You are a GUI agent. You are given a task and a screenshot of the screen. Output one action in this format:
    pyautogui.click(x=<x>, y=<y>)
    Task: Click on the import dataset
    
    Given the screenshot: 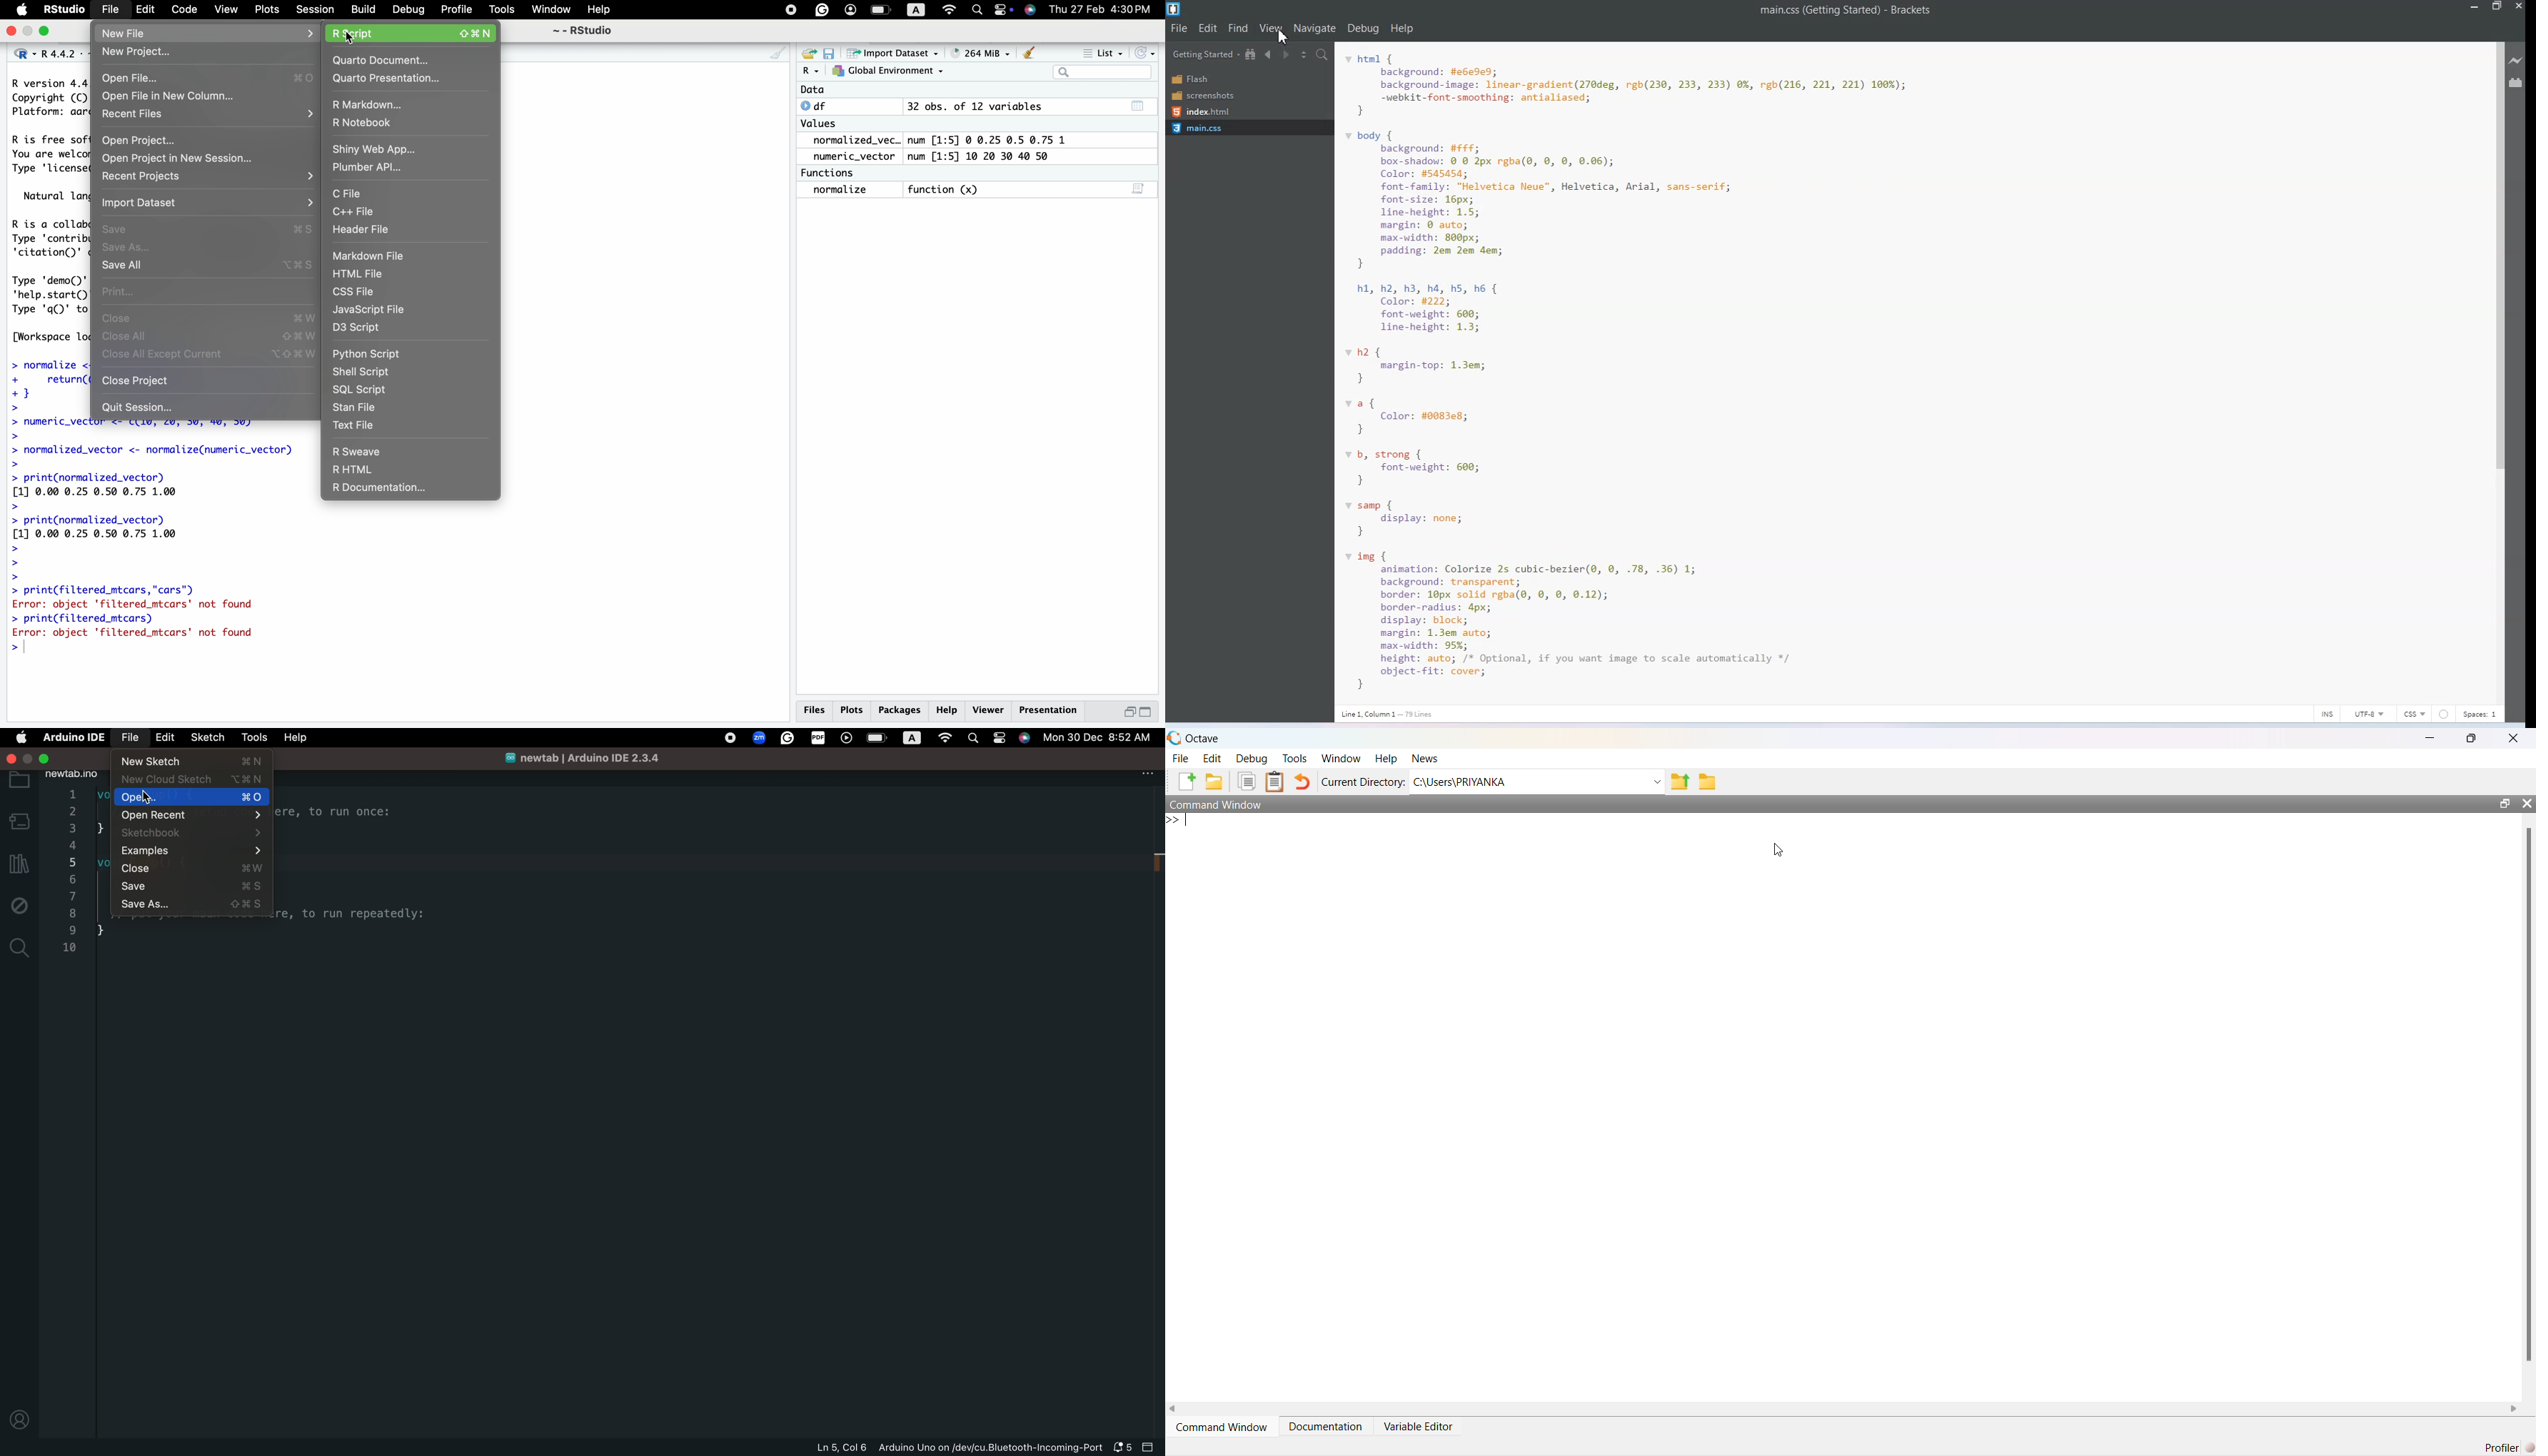 What is the action you would take?
    pyautogui.click(x=209, y=205)
    